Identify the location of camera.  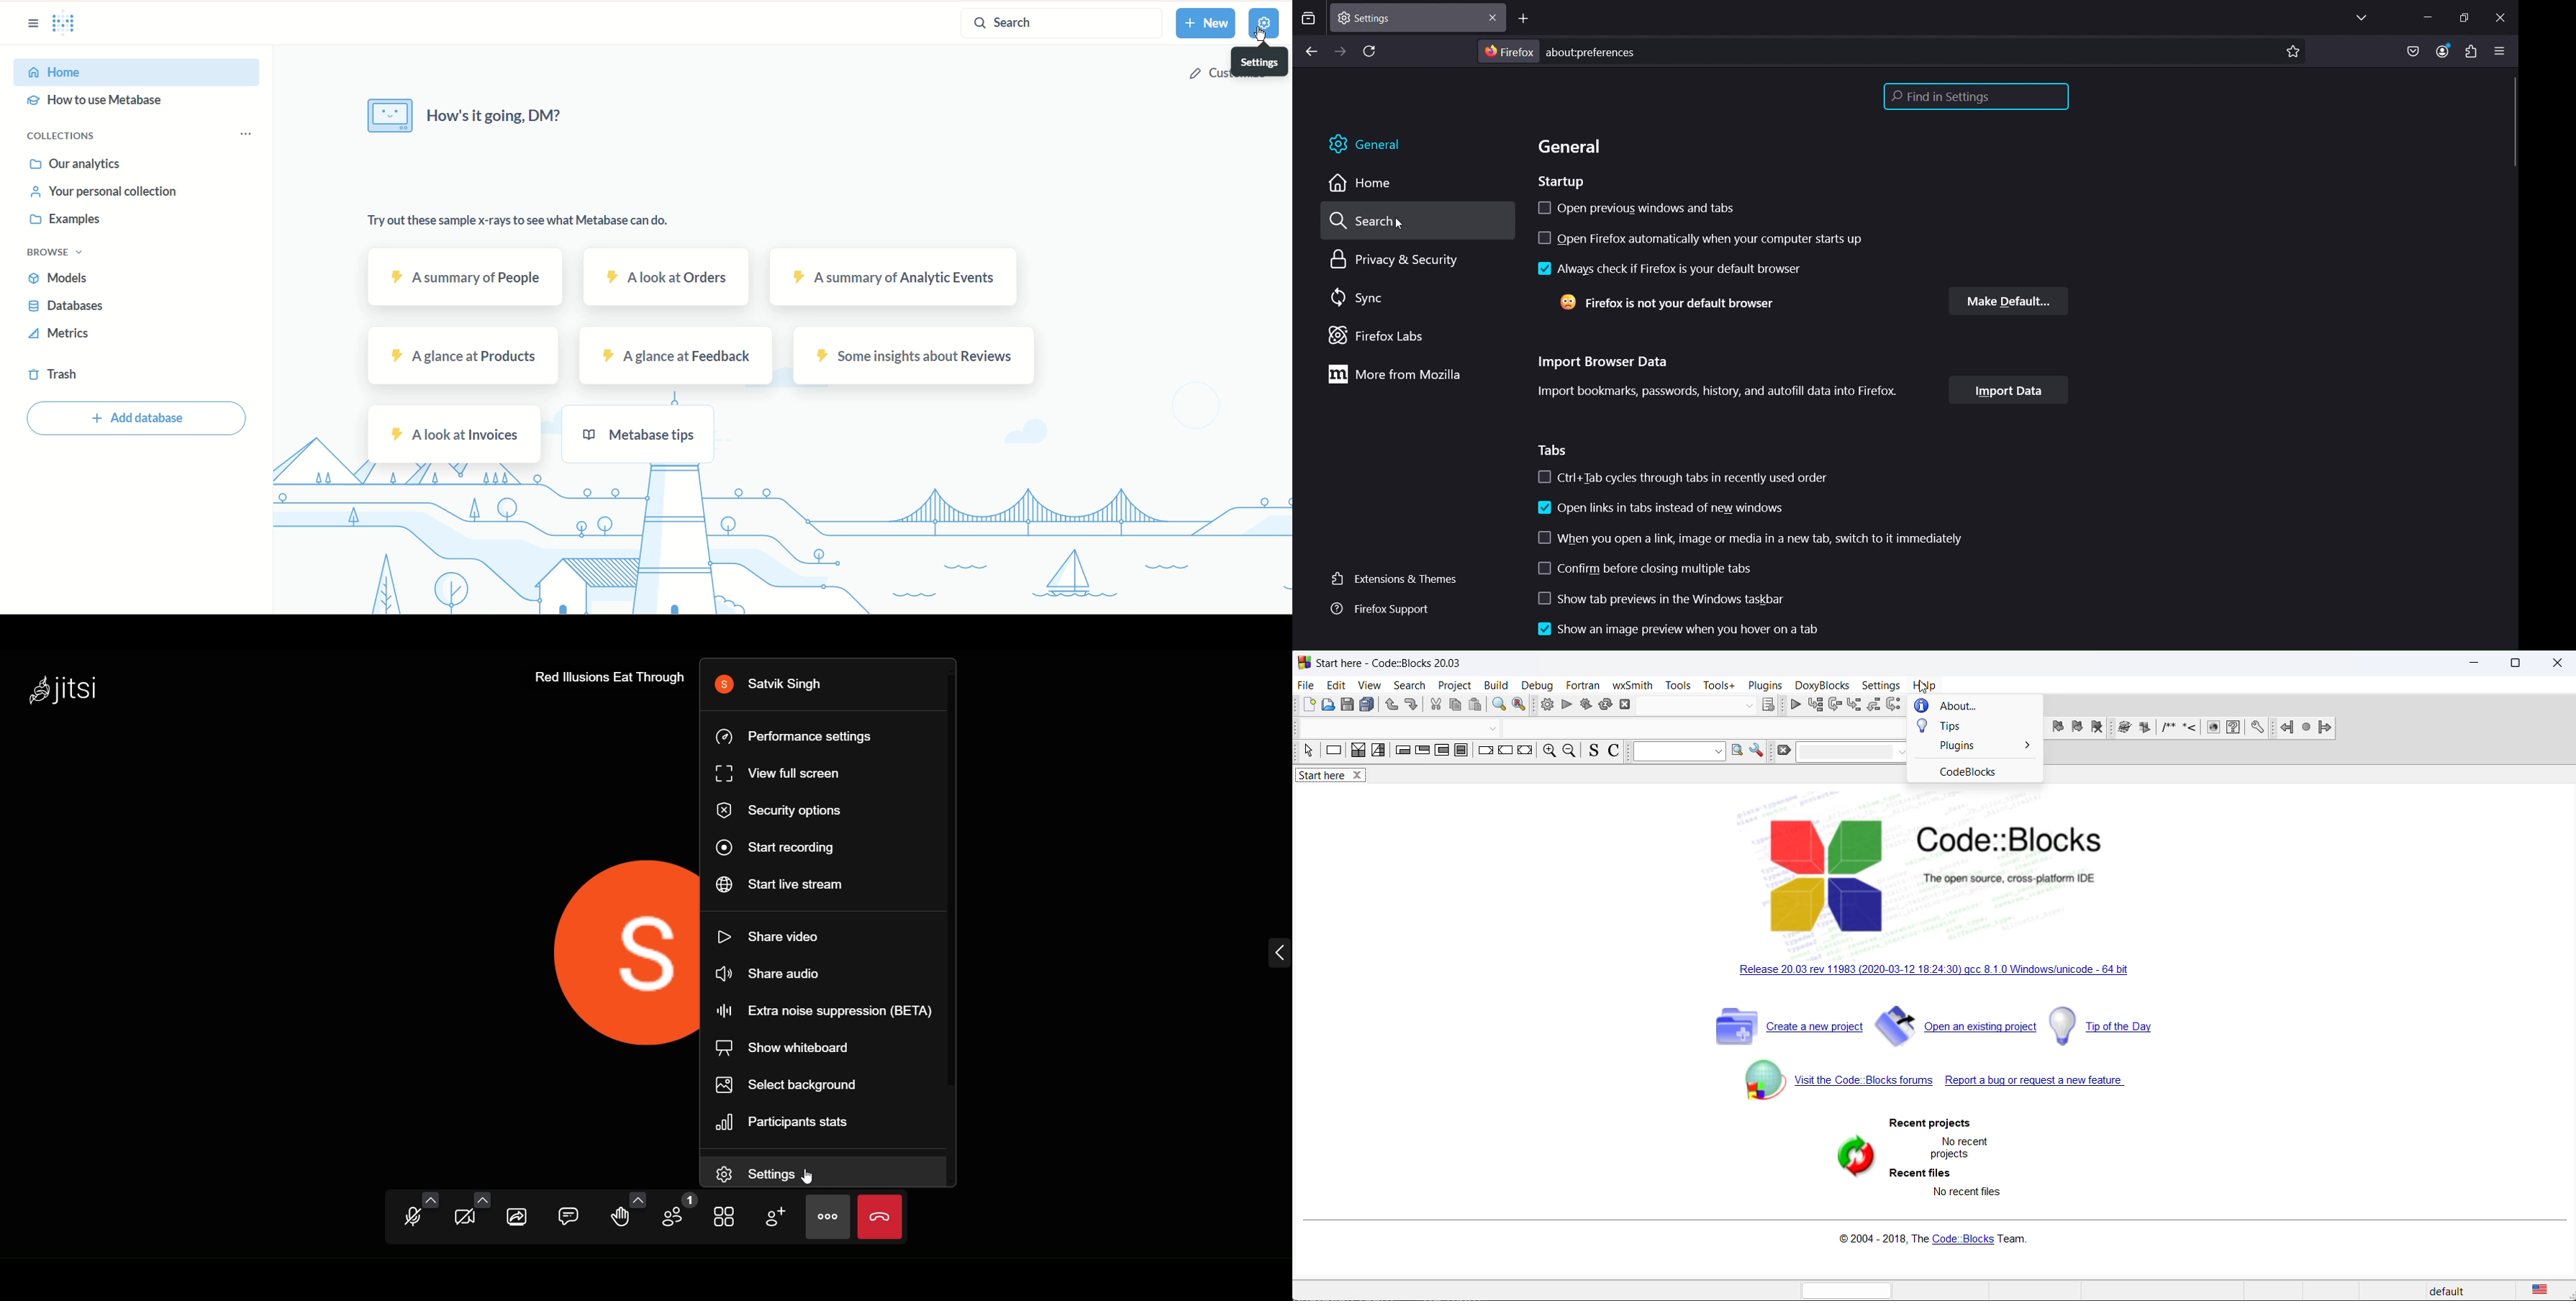
(465, 1219).